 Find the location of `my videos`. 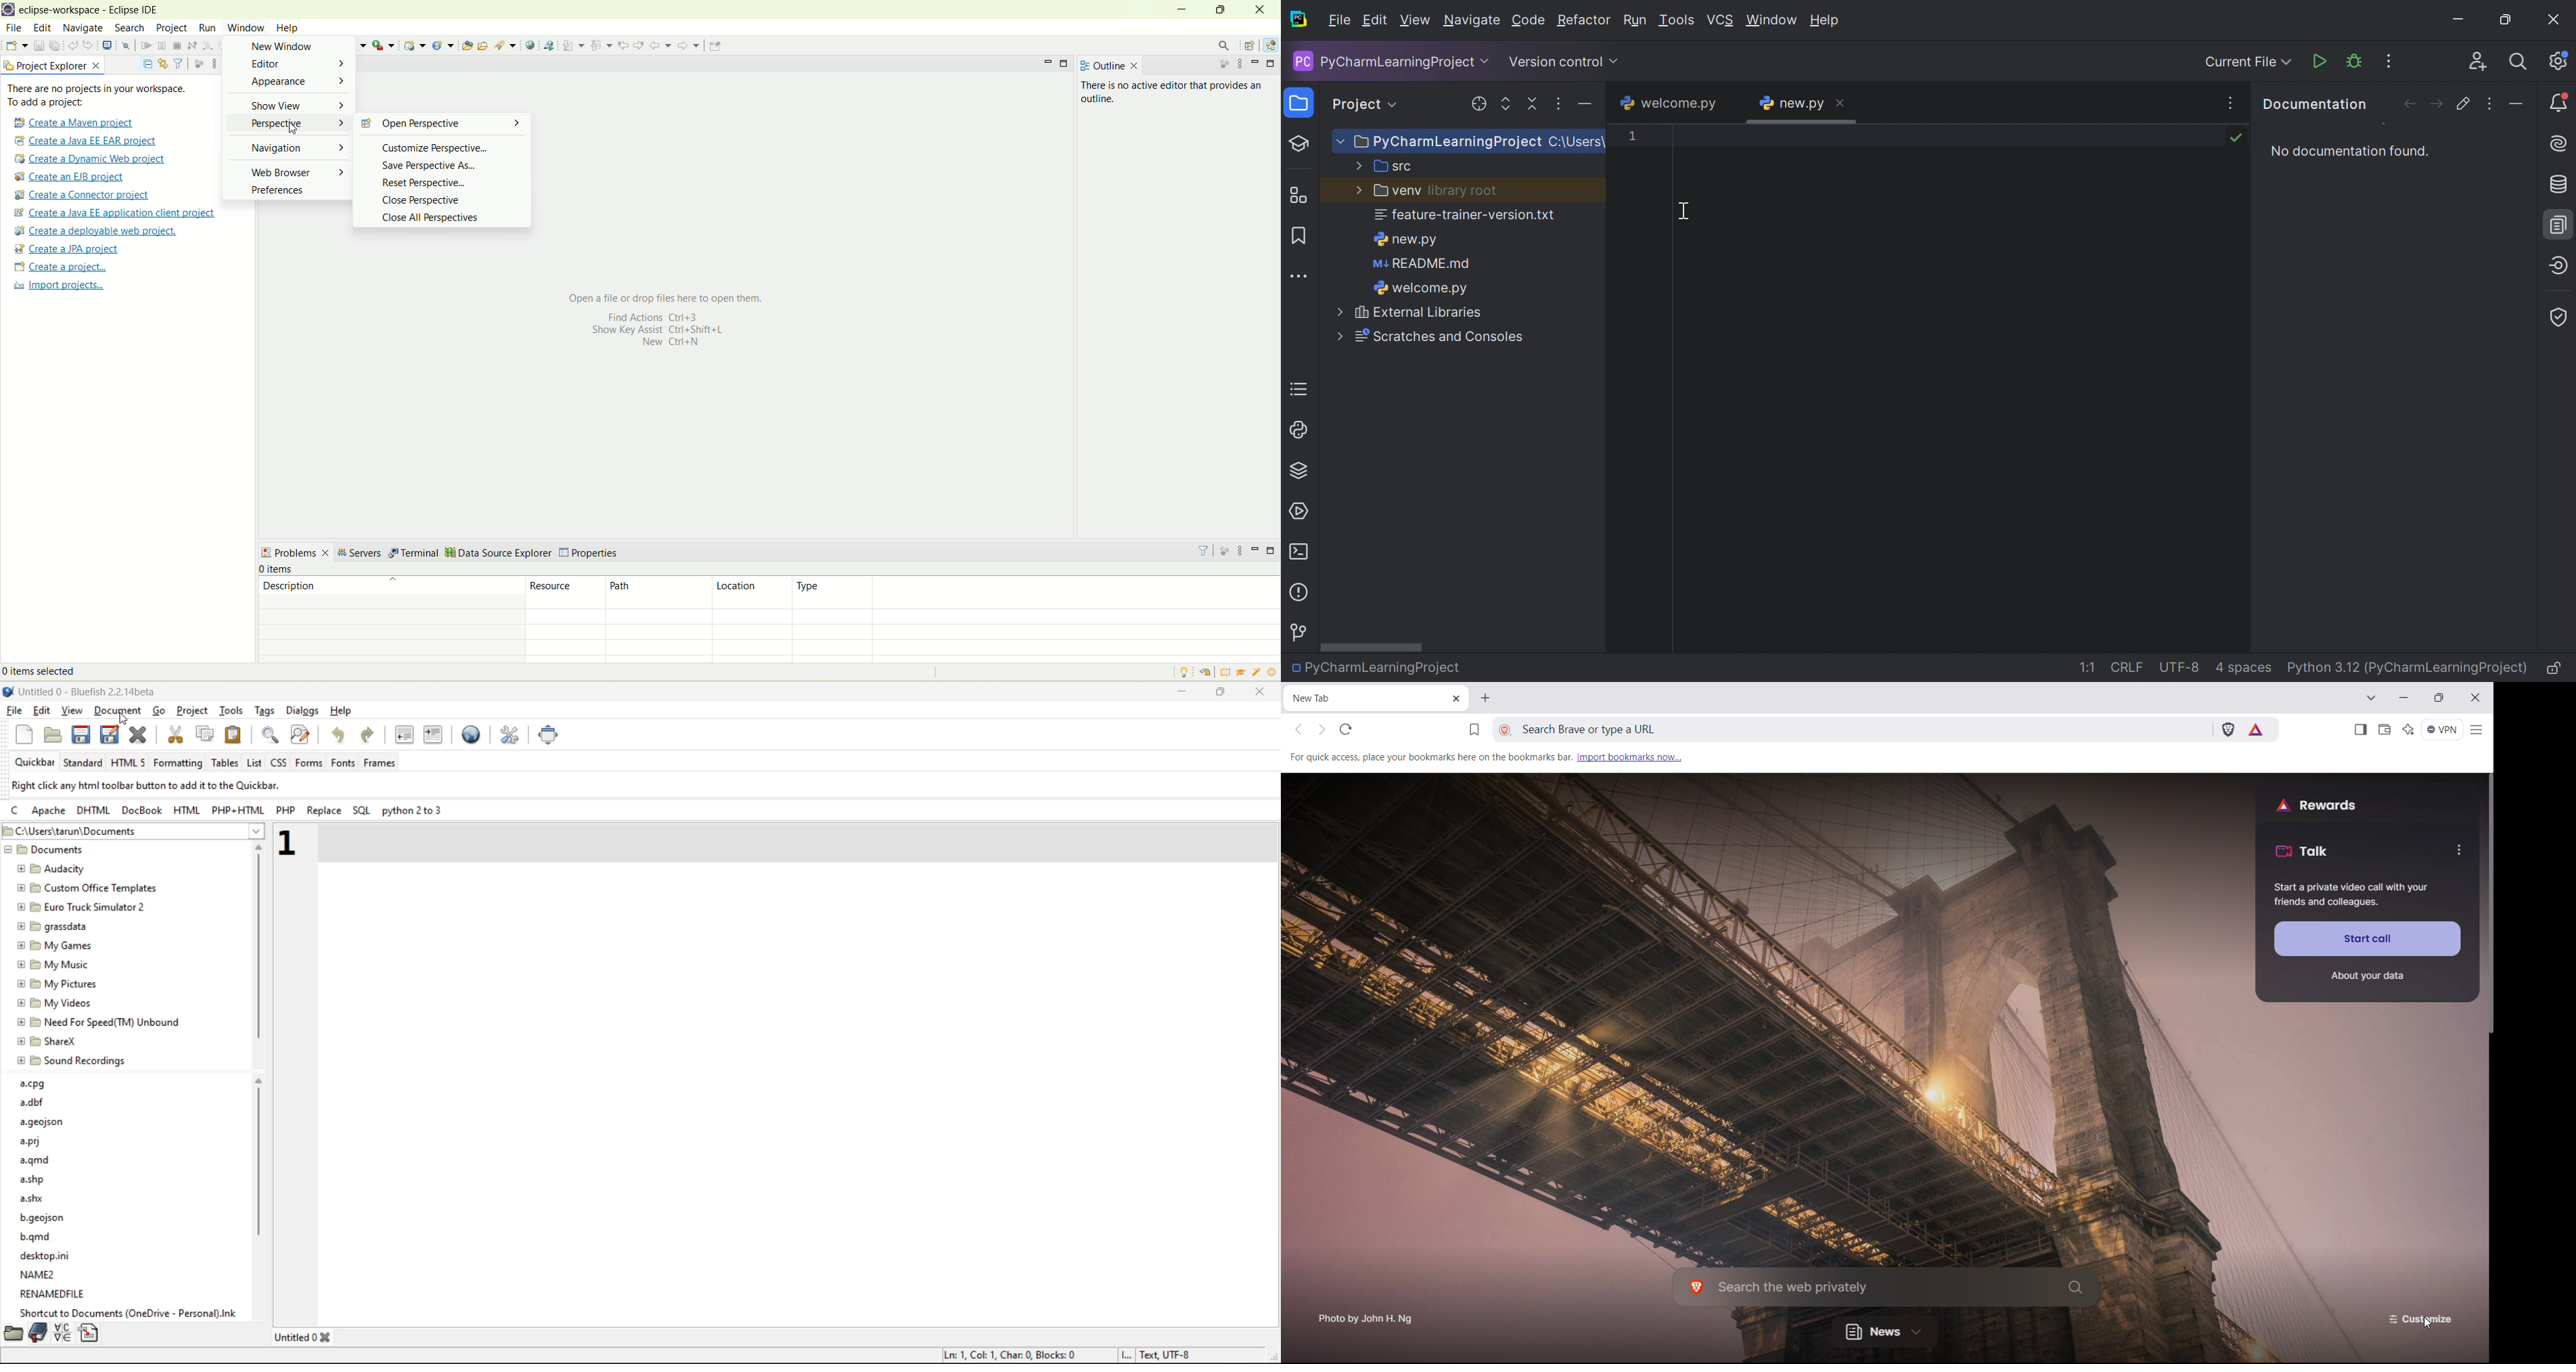

my videos is located at coordinates (56, 1004).